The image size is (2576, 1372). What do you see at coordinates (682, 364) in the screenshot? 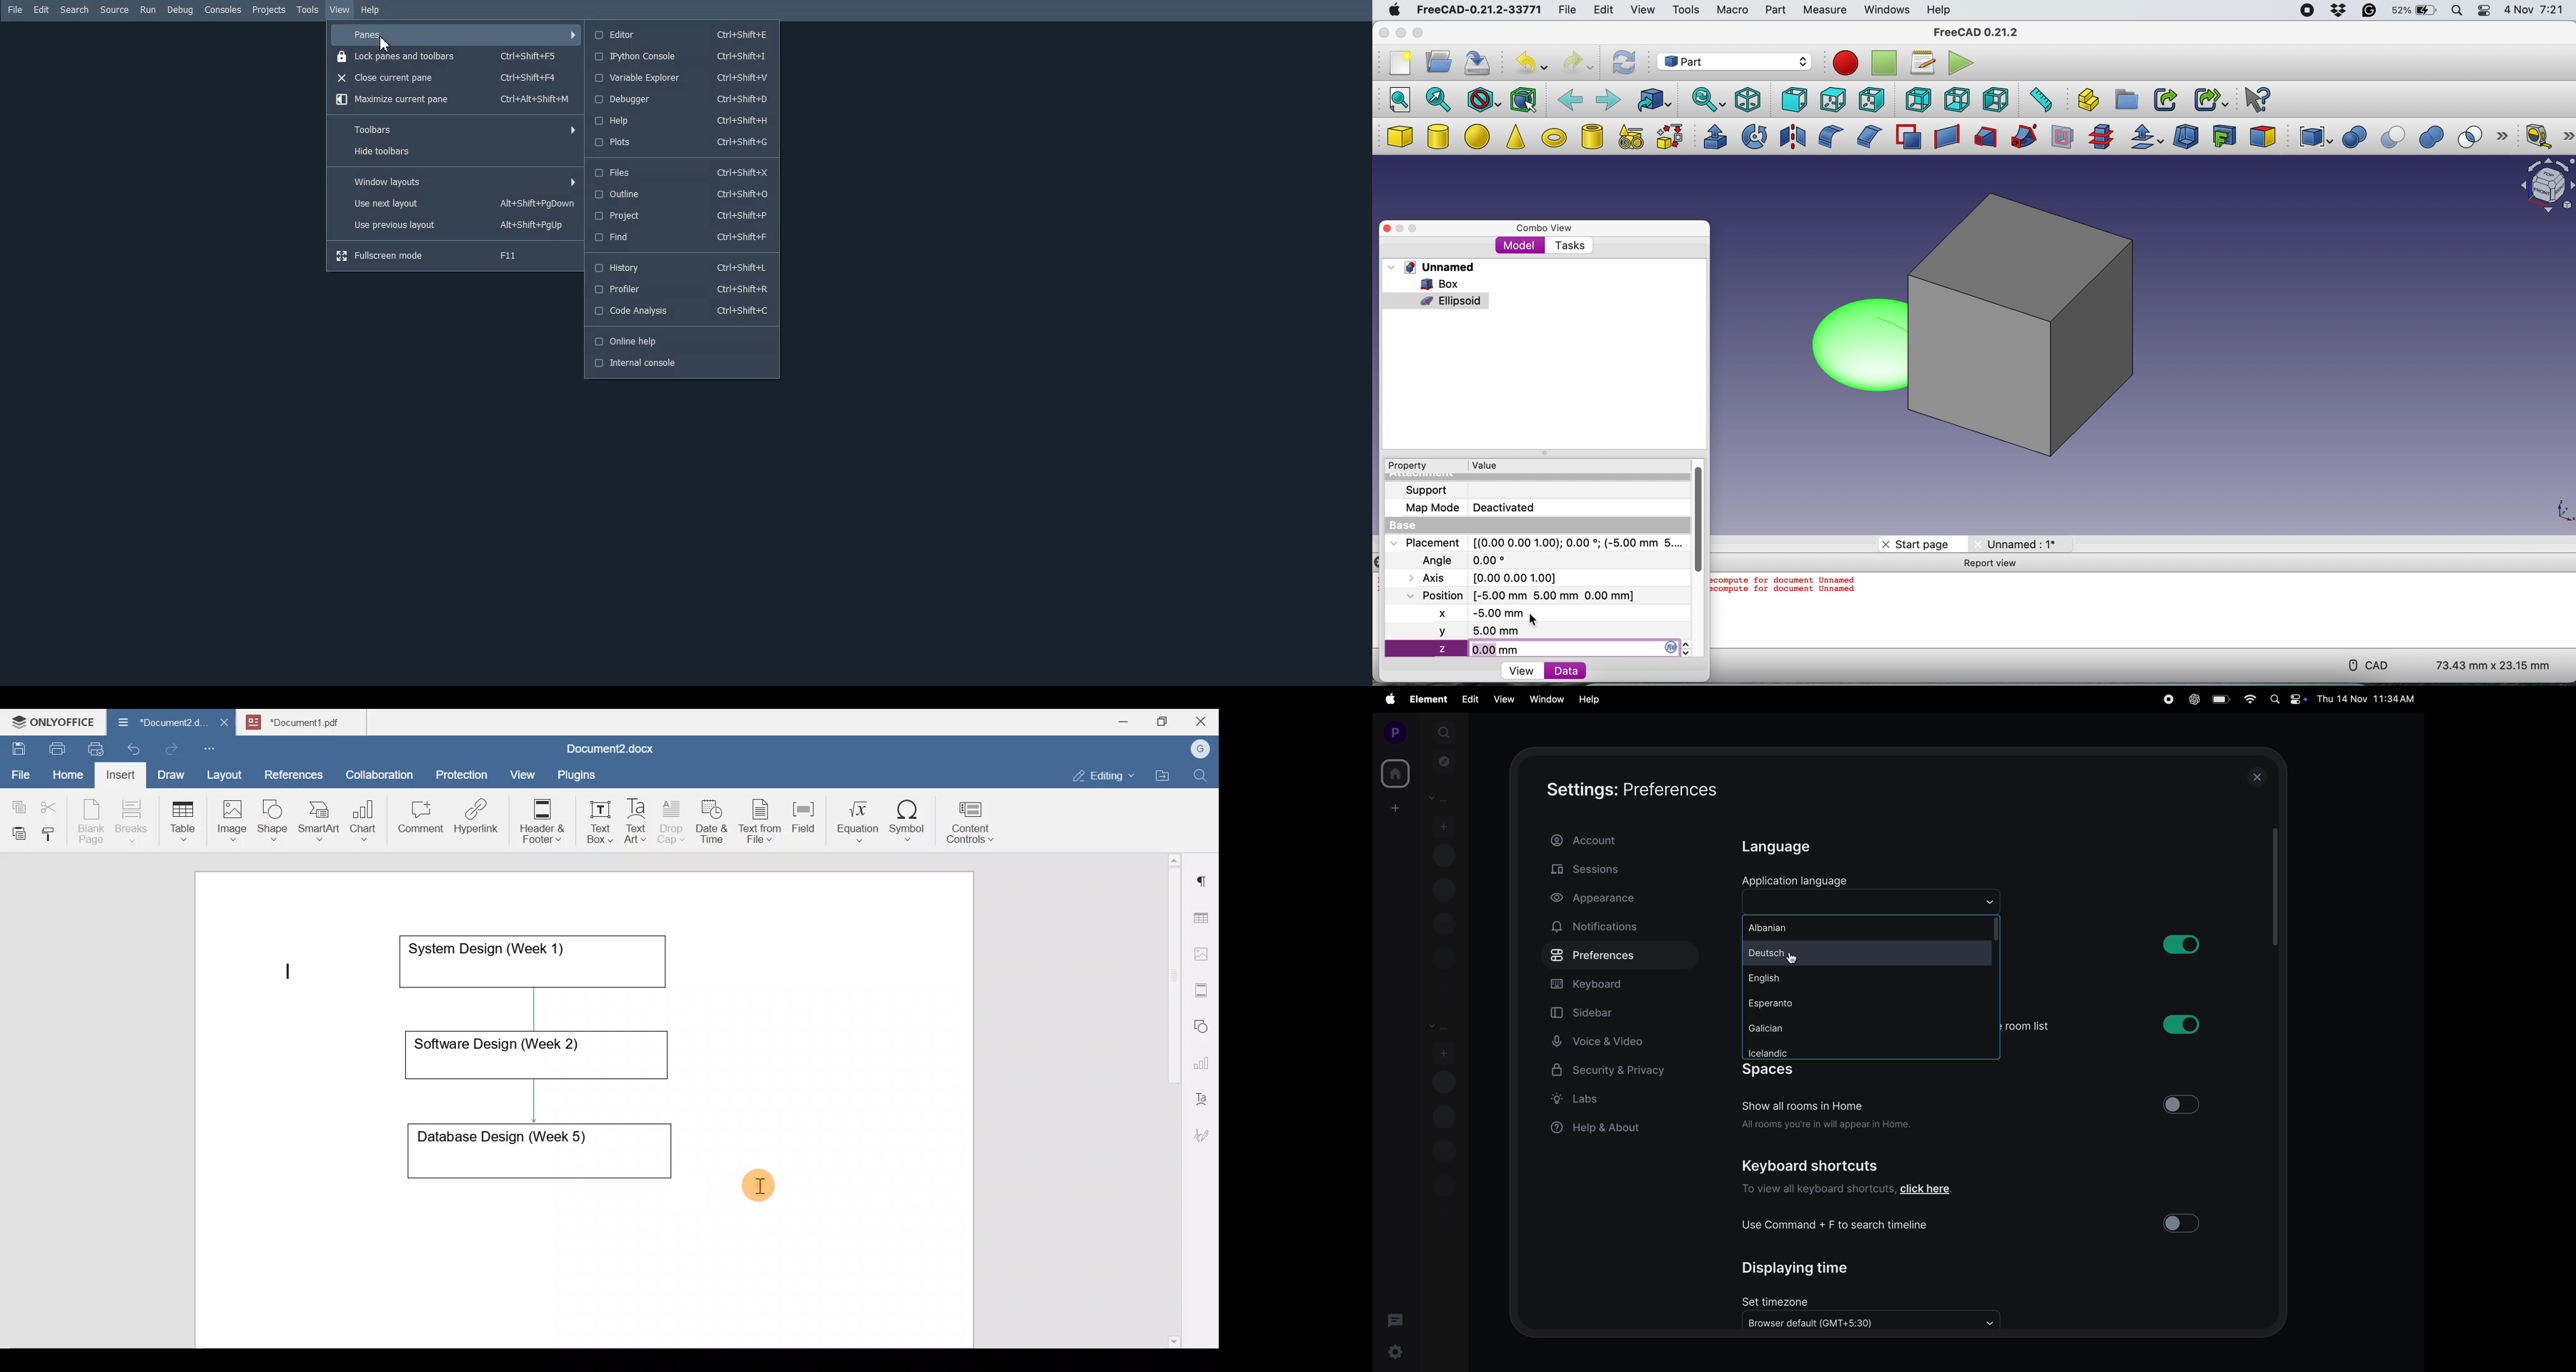
I see `Internal console` at bounding box center [682, 364].